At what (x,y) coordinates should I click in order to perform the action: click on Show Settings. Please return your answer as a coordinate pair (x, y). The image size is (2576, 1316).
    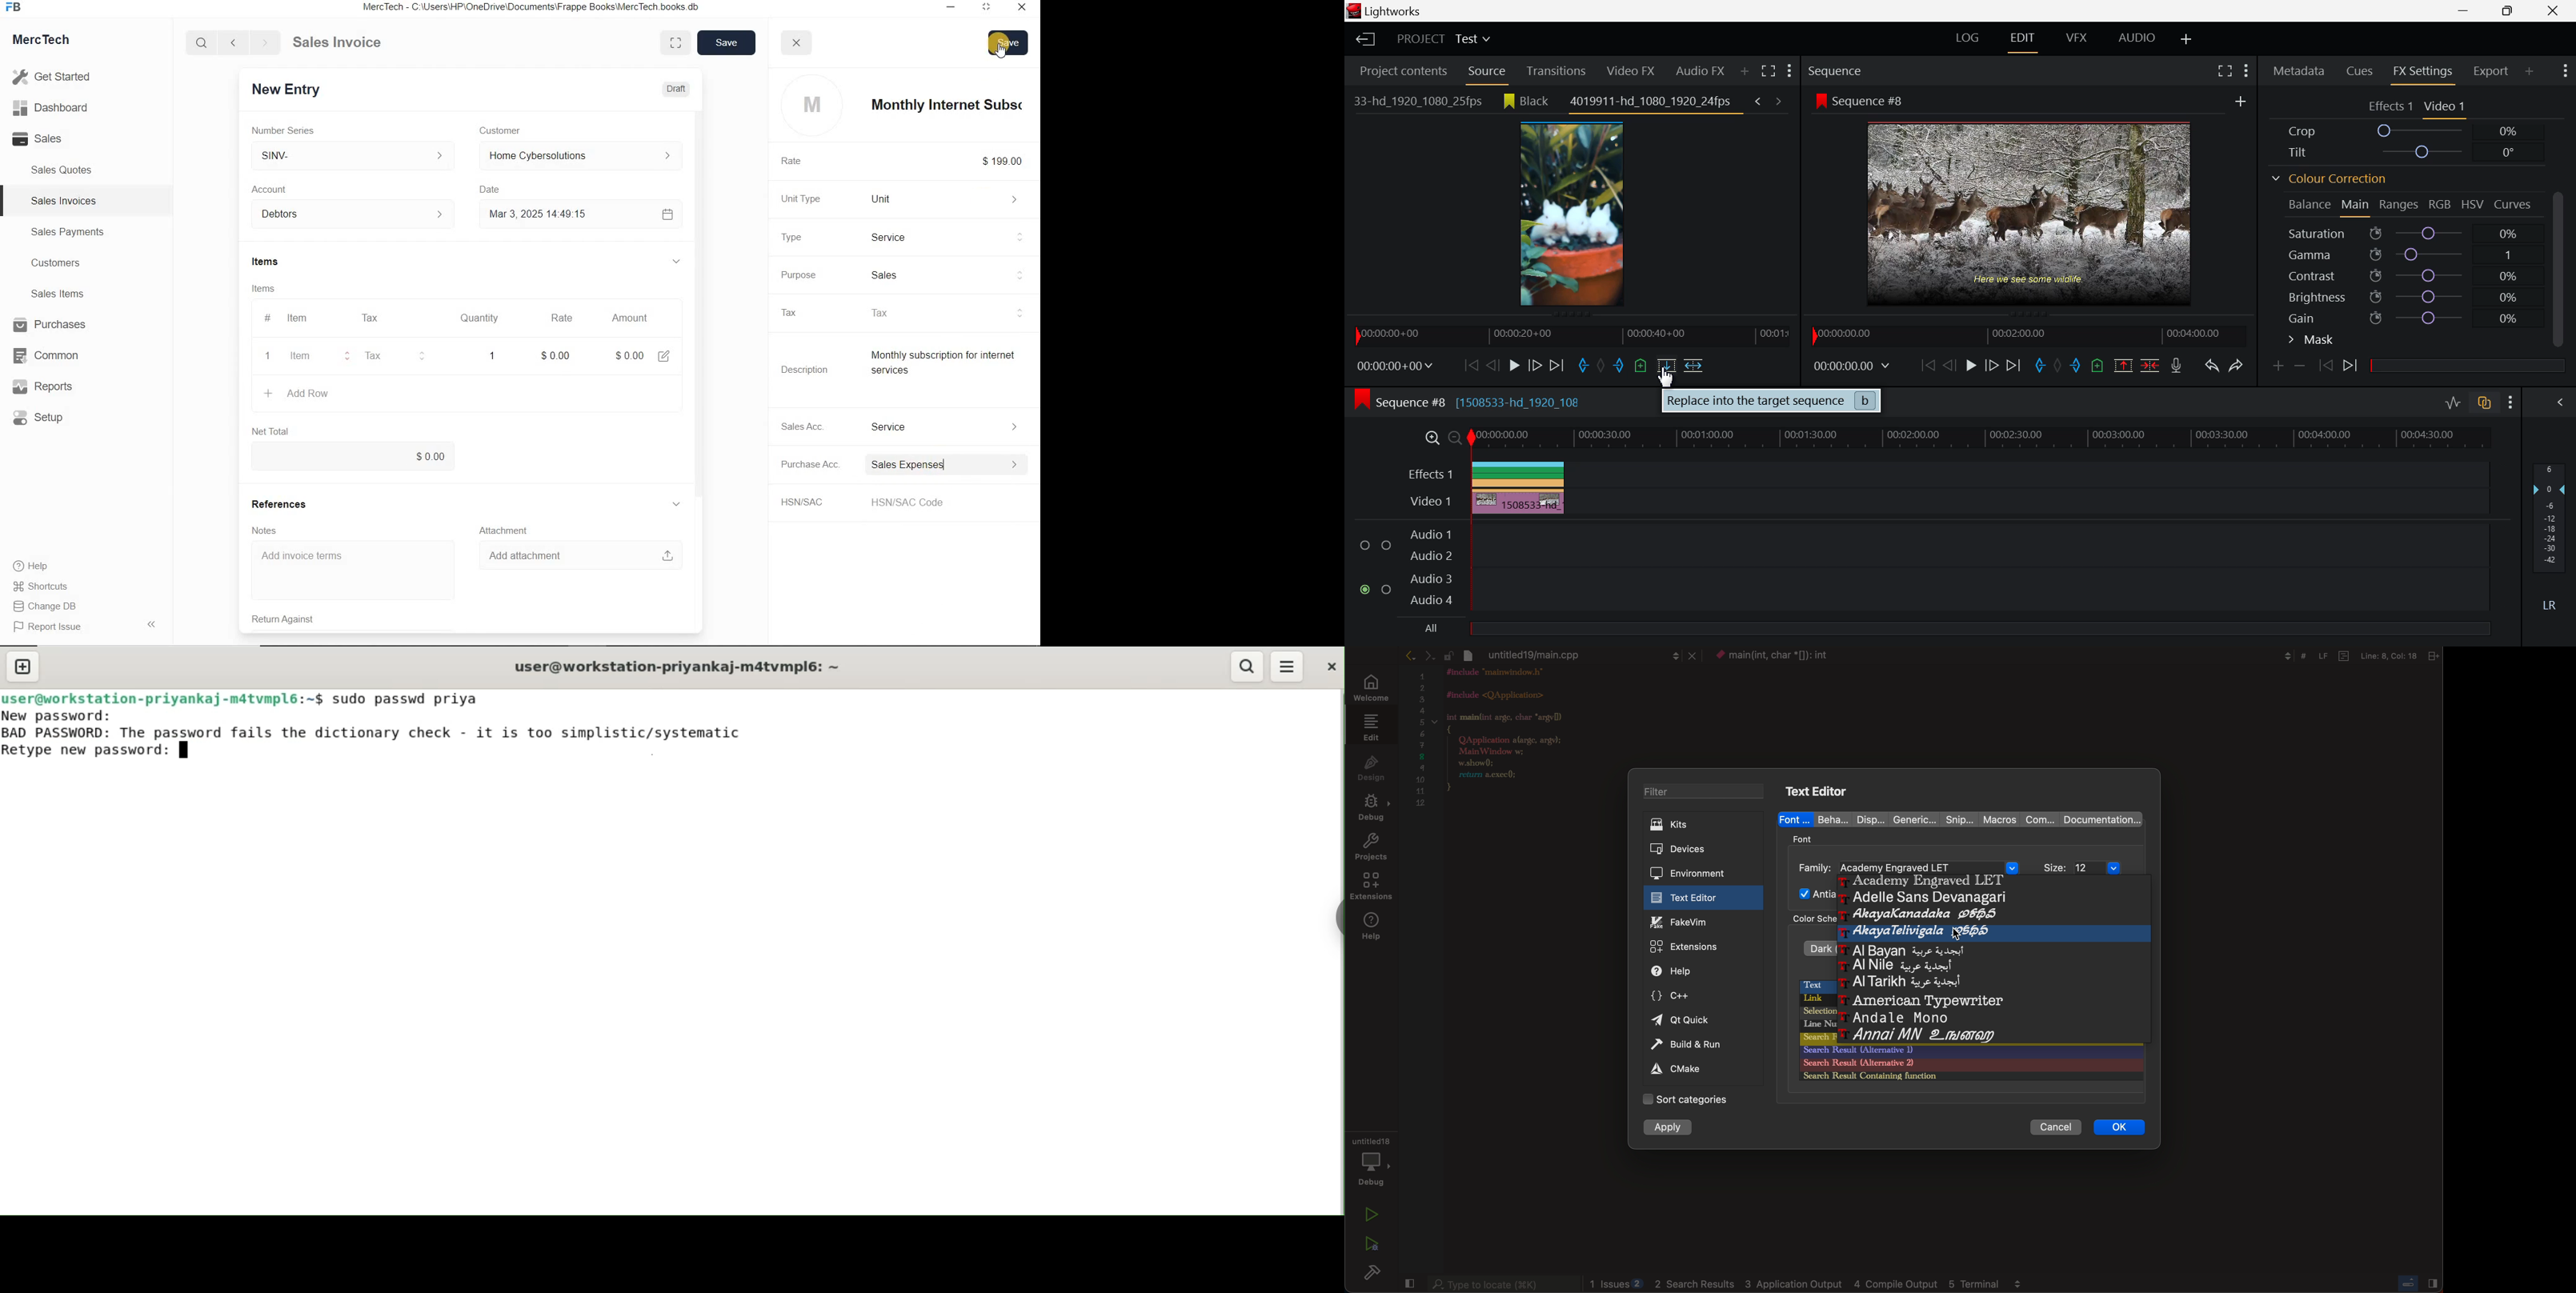
    Looking at the image, I should click on (2563, 71).